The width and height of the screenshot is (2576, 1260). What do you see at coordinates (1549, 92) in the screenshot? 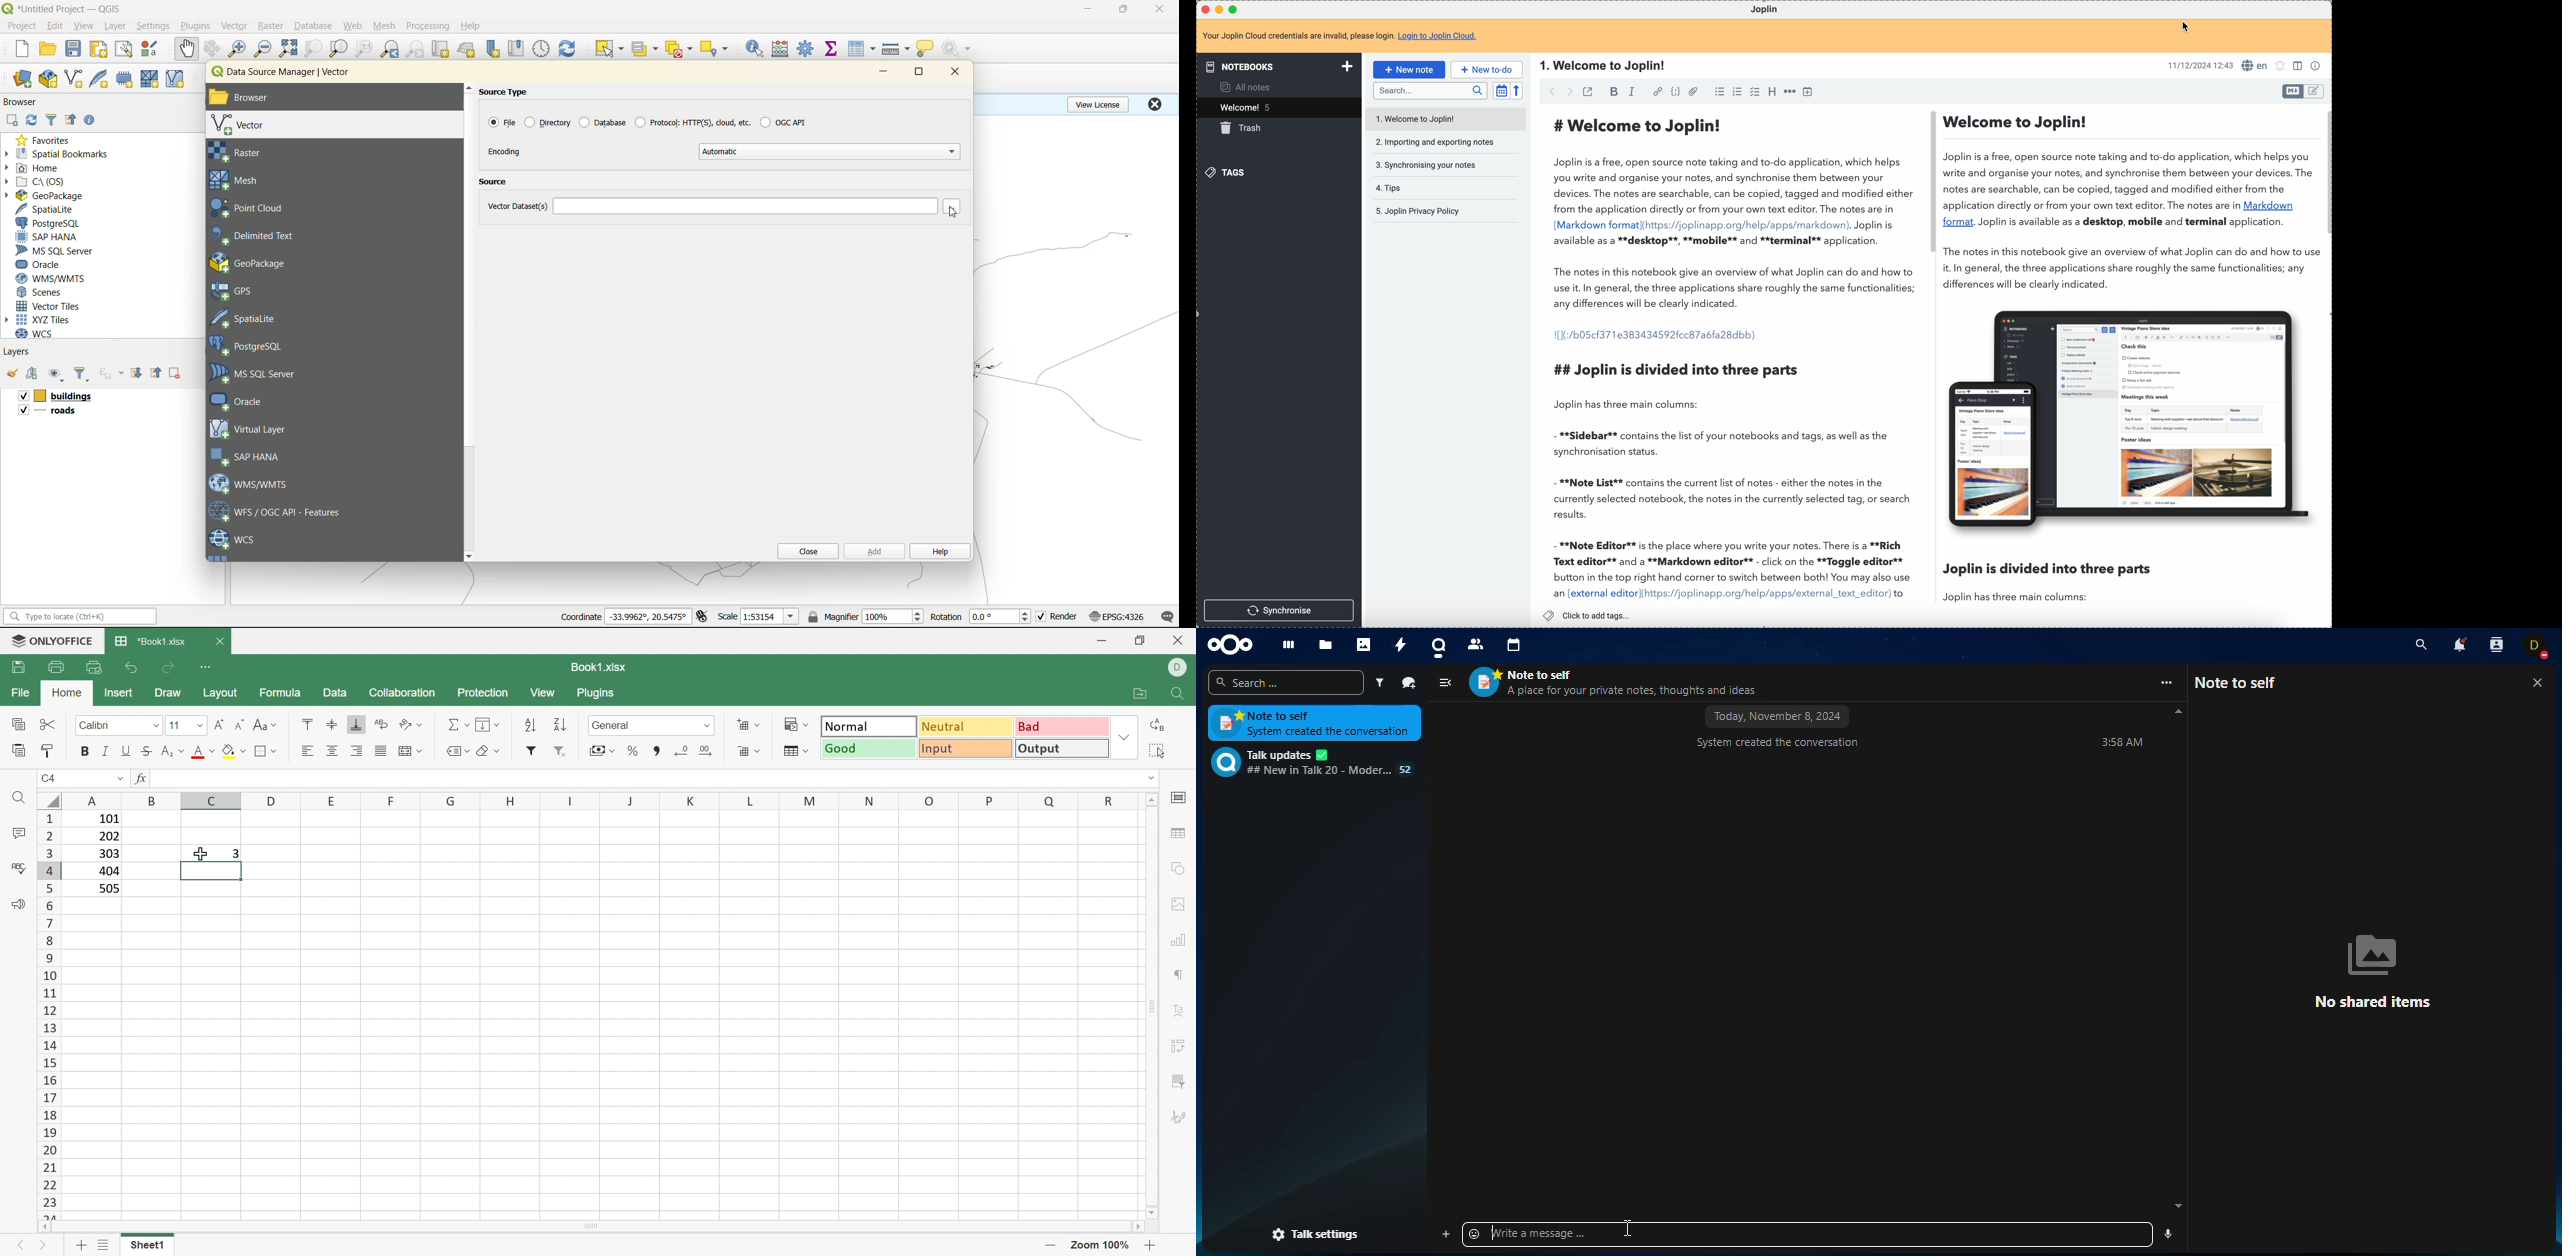
I see `back` at bounding box center [1549, 92].